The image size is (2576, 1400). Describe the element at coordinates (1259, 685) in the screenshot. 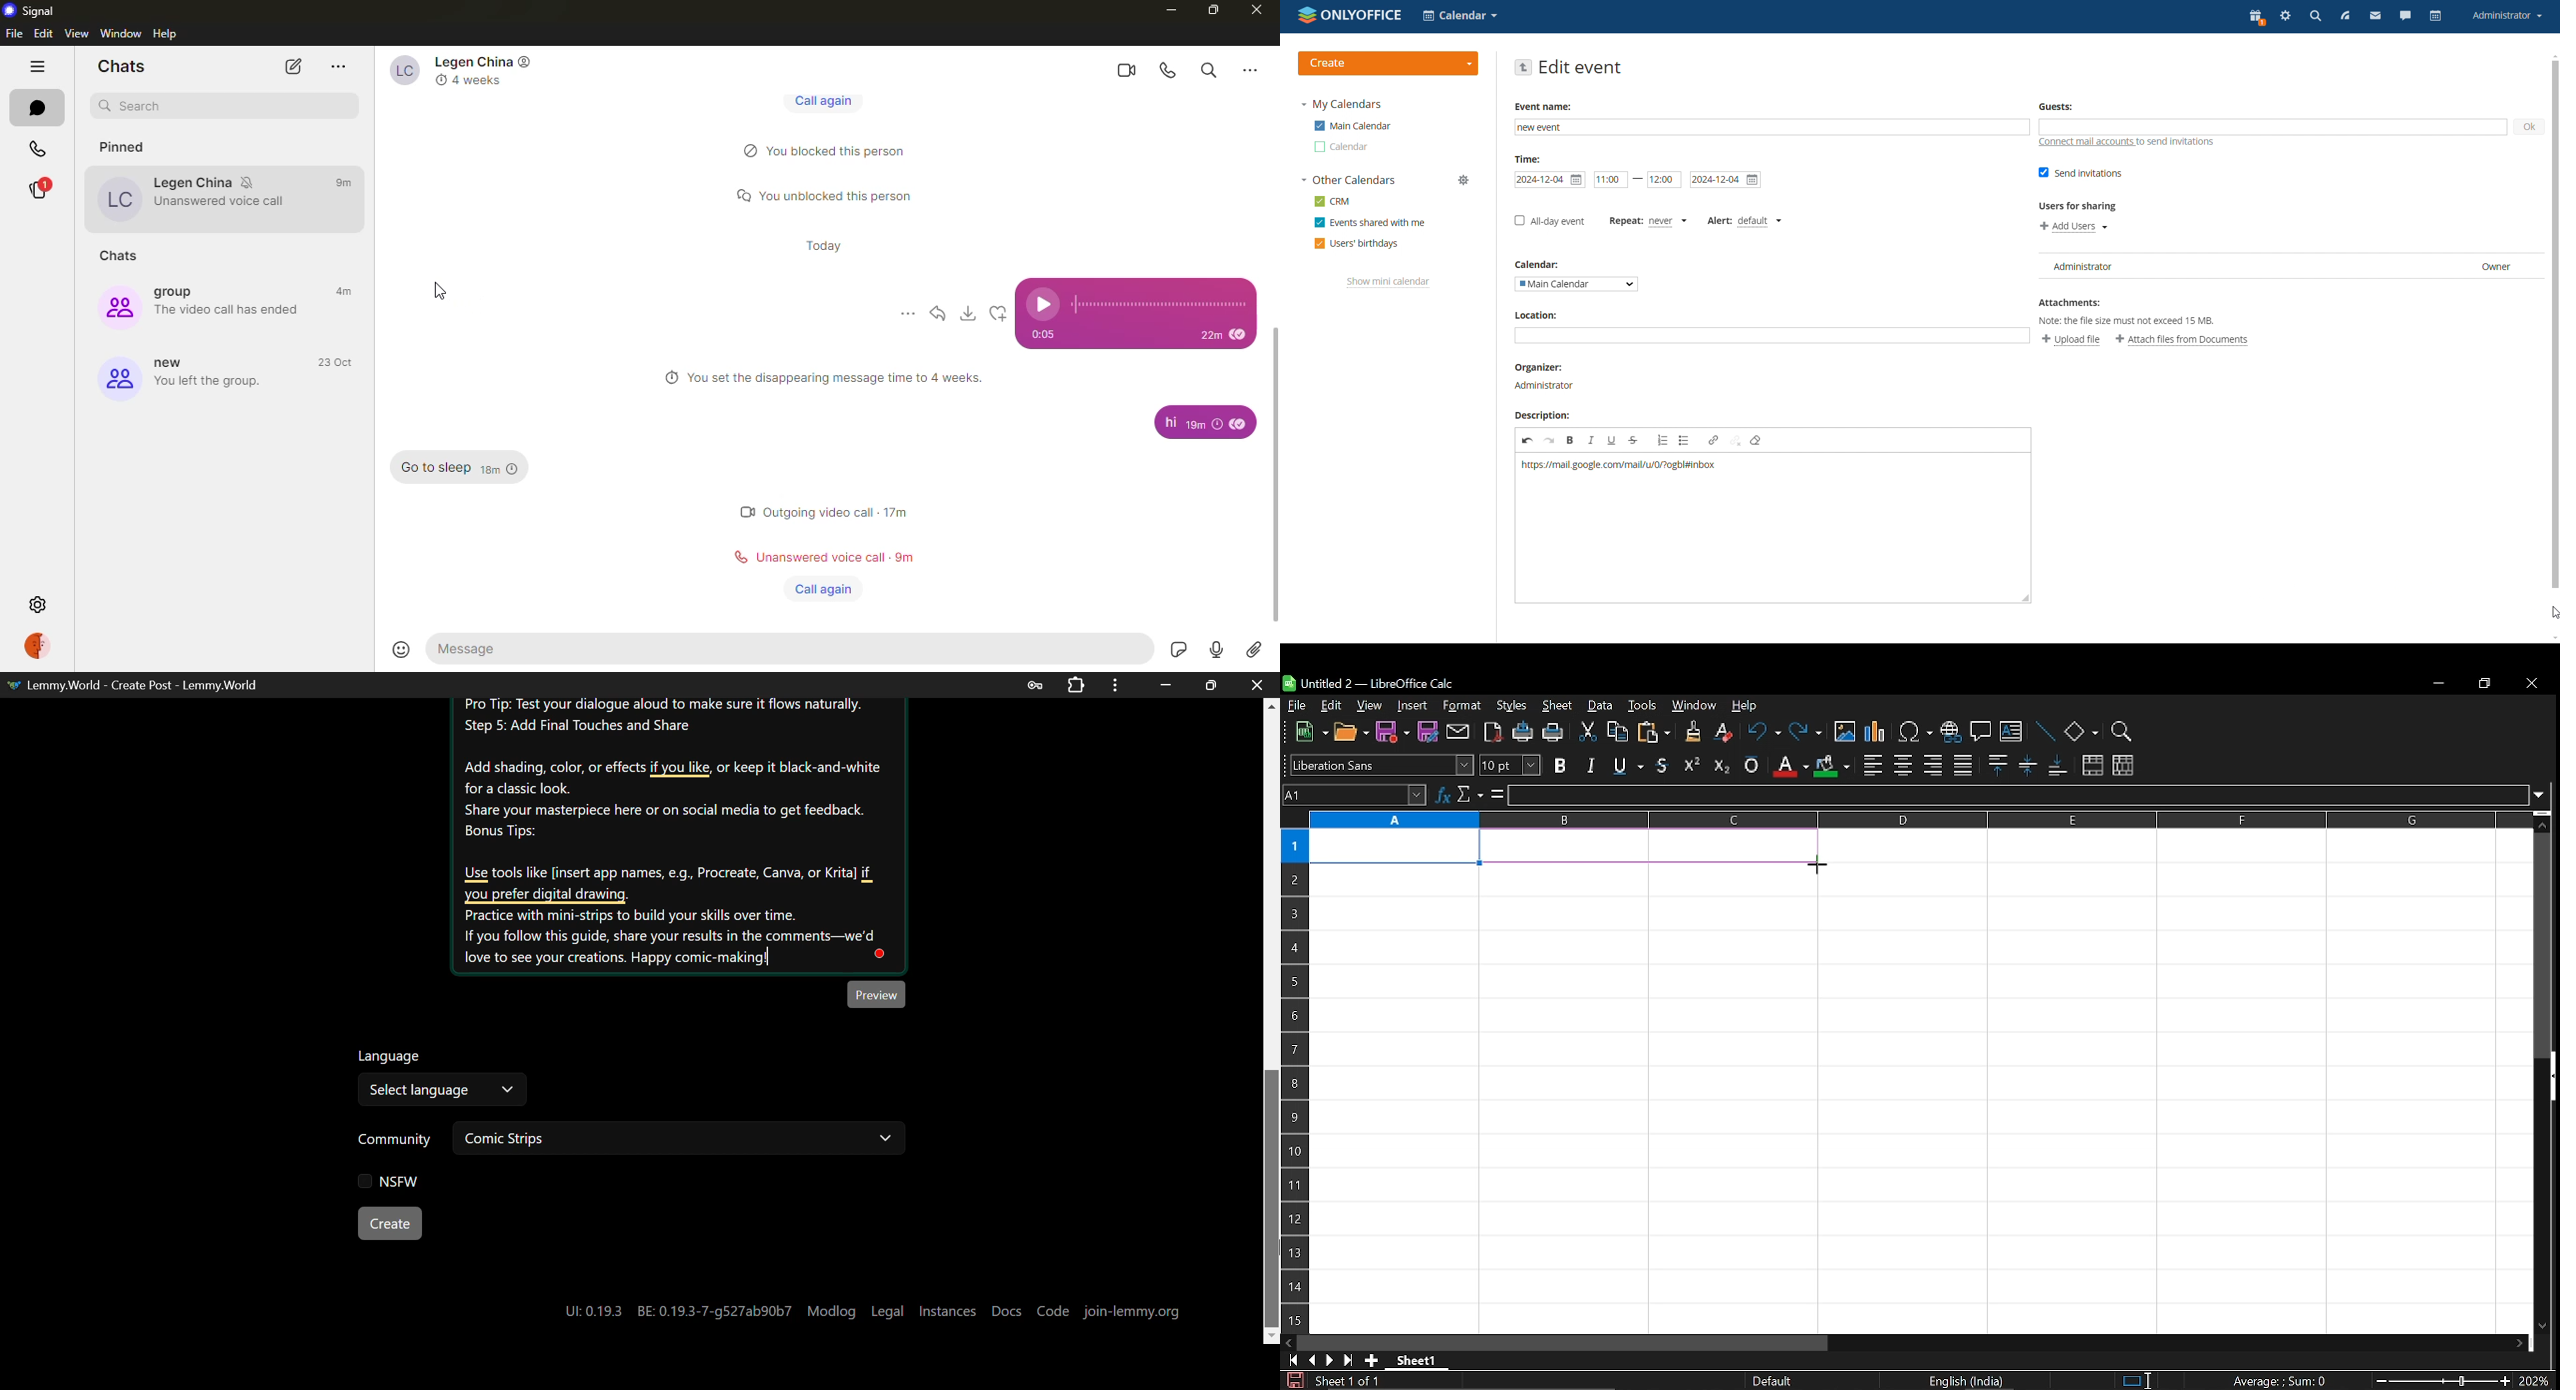

I see `Close Window` at that location.